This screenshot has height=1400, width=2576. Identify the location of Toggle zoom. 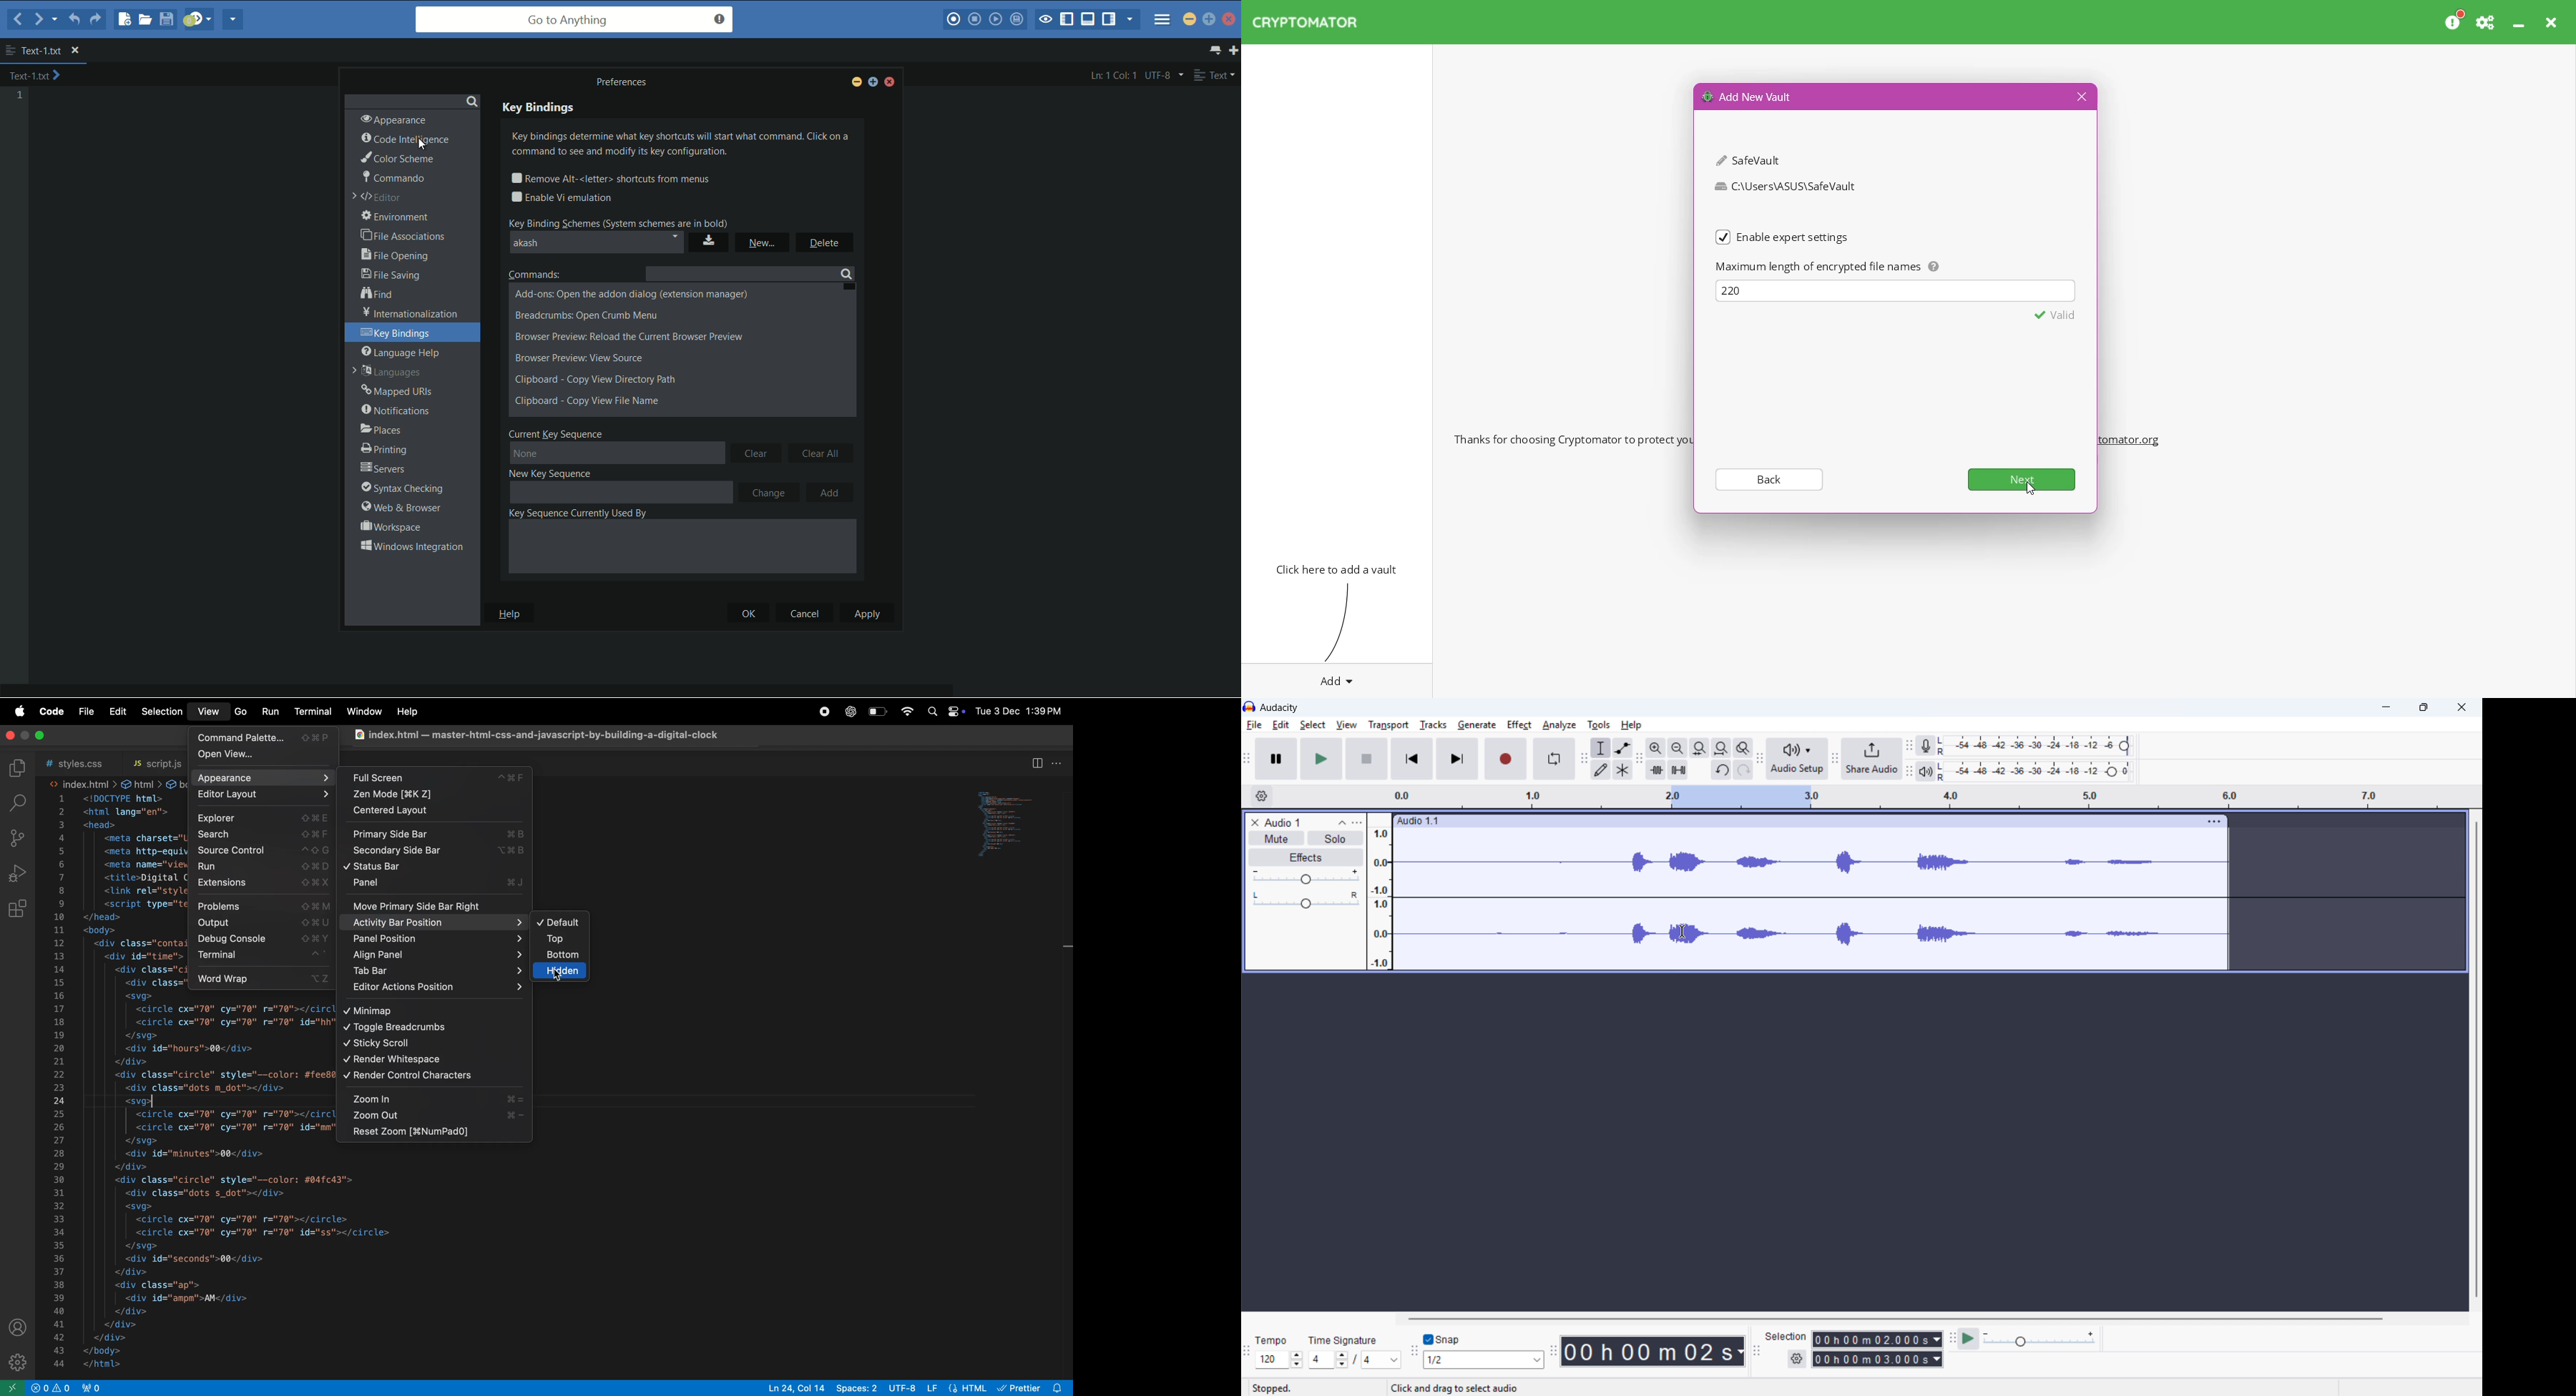
(1742, 747).